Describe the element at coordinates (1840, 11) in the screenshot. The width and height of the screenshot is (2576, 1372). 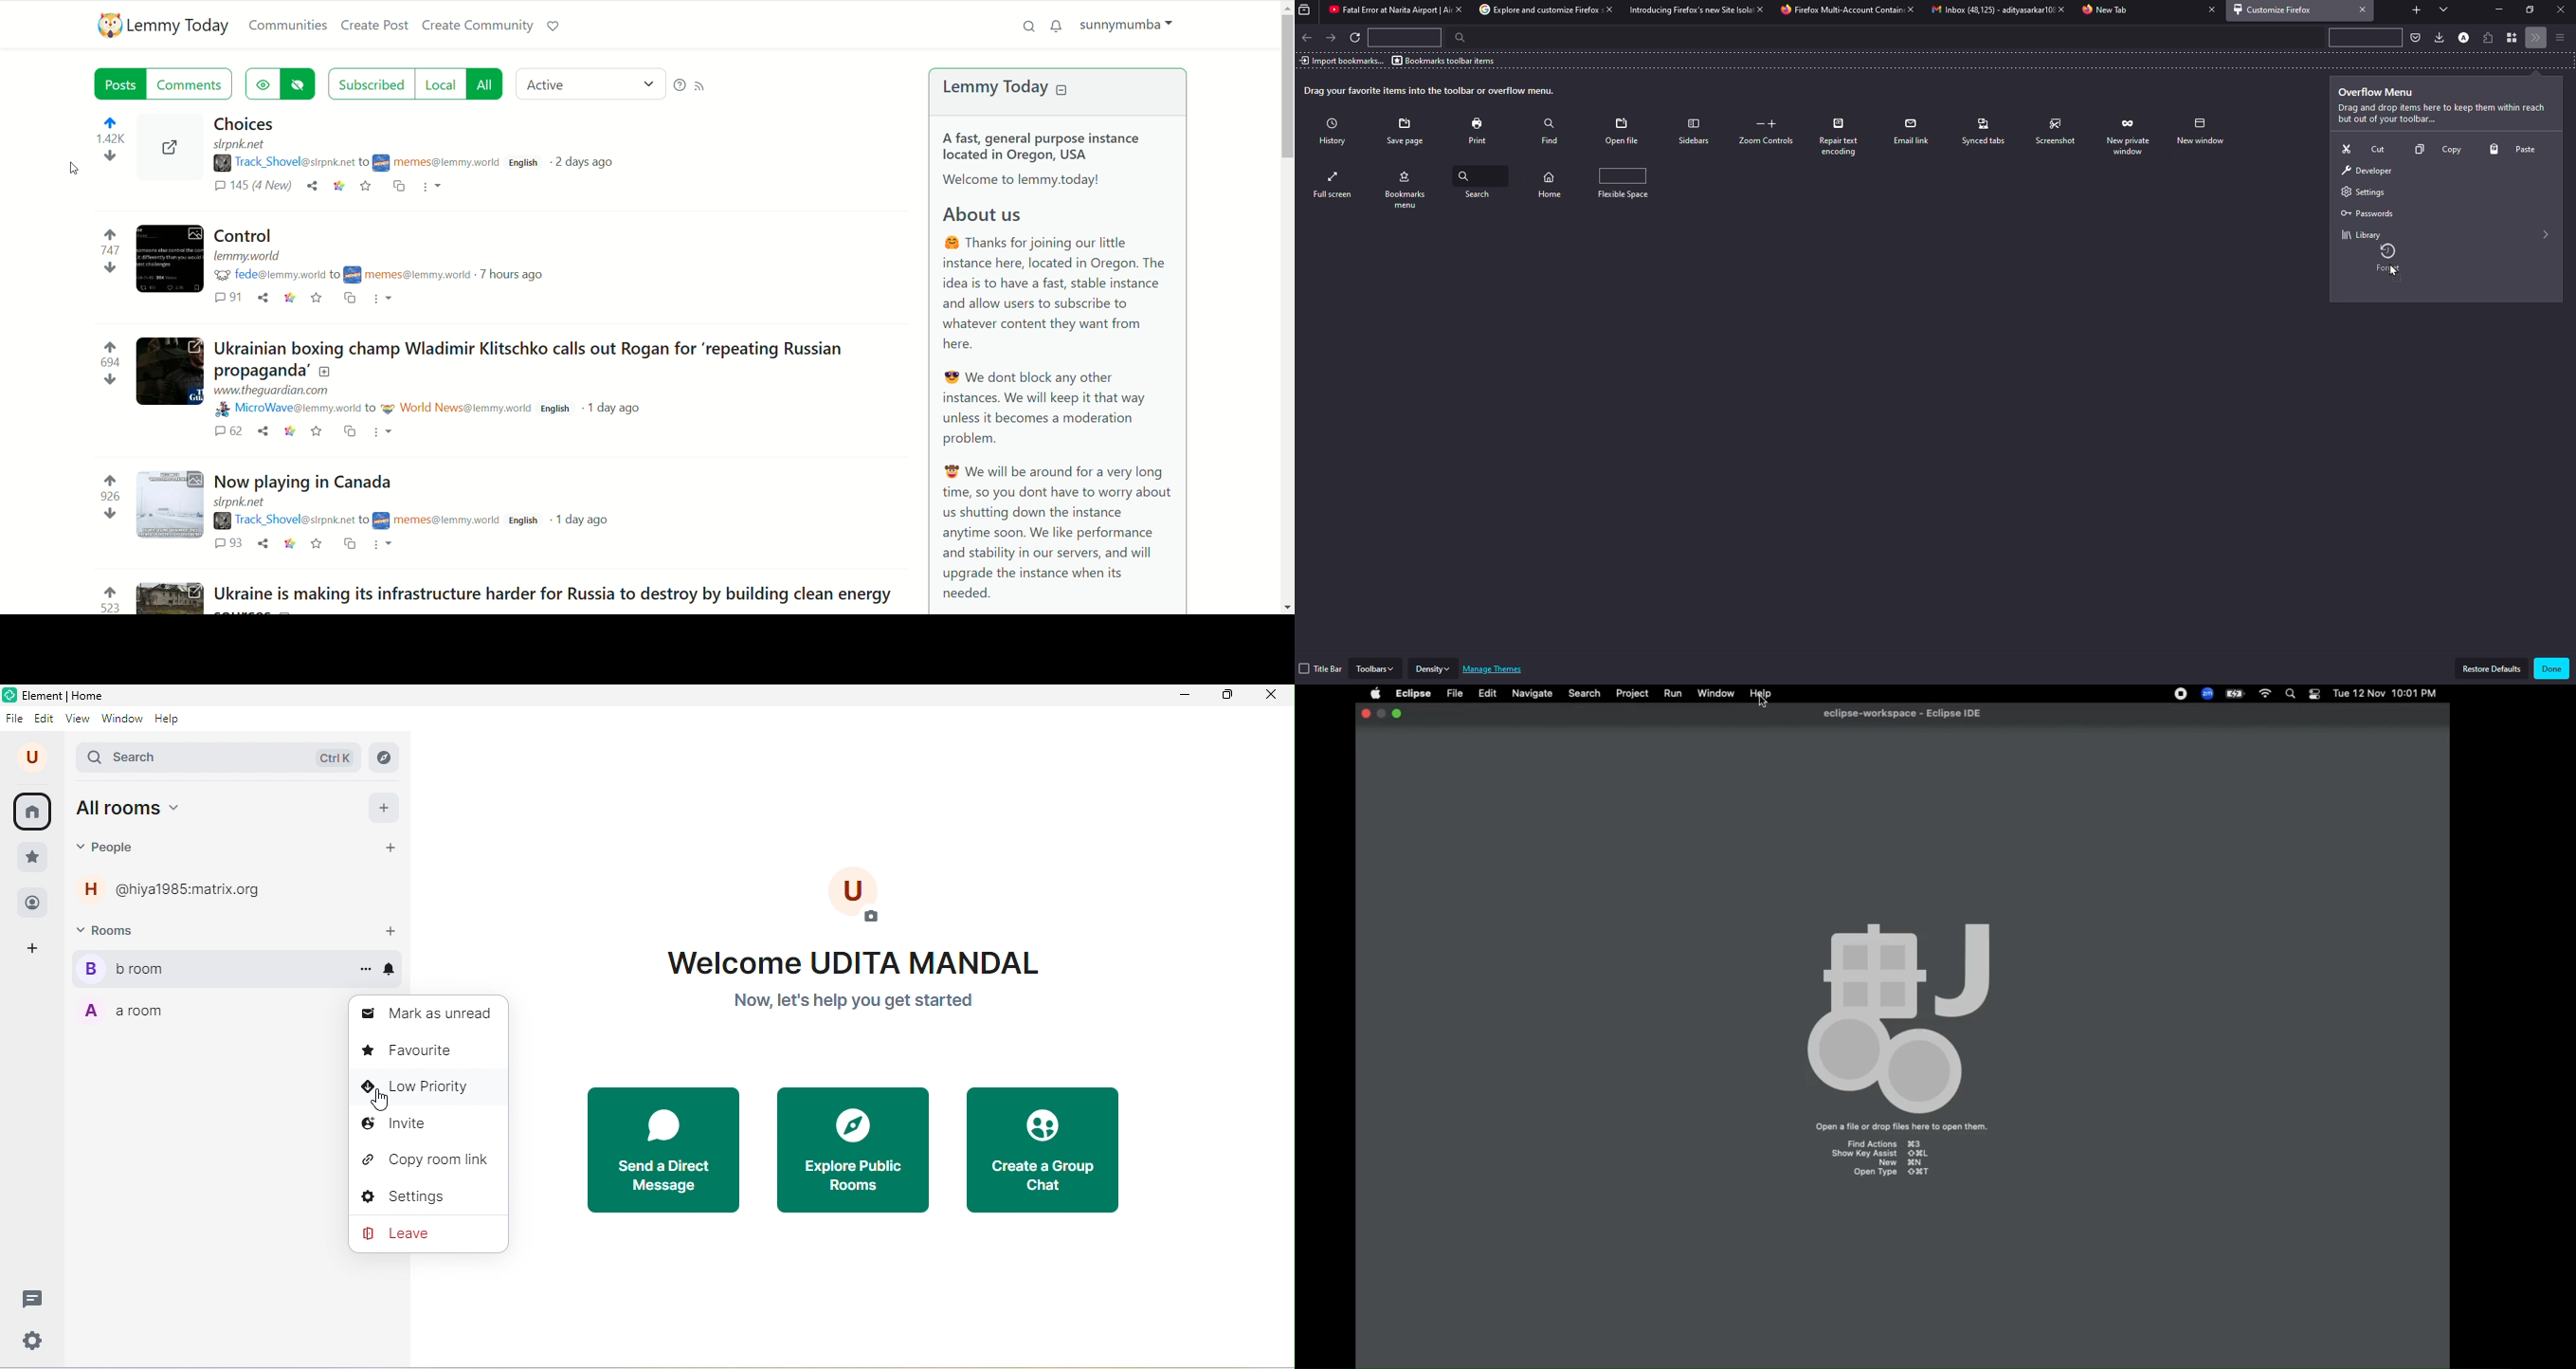
I see `tab` at that location.